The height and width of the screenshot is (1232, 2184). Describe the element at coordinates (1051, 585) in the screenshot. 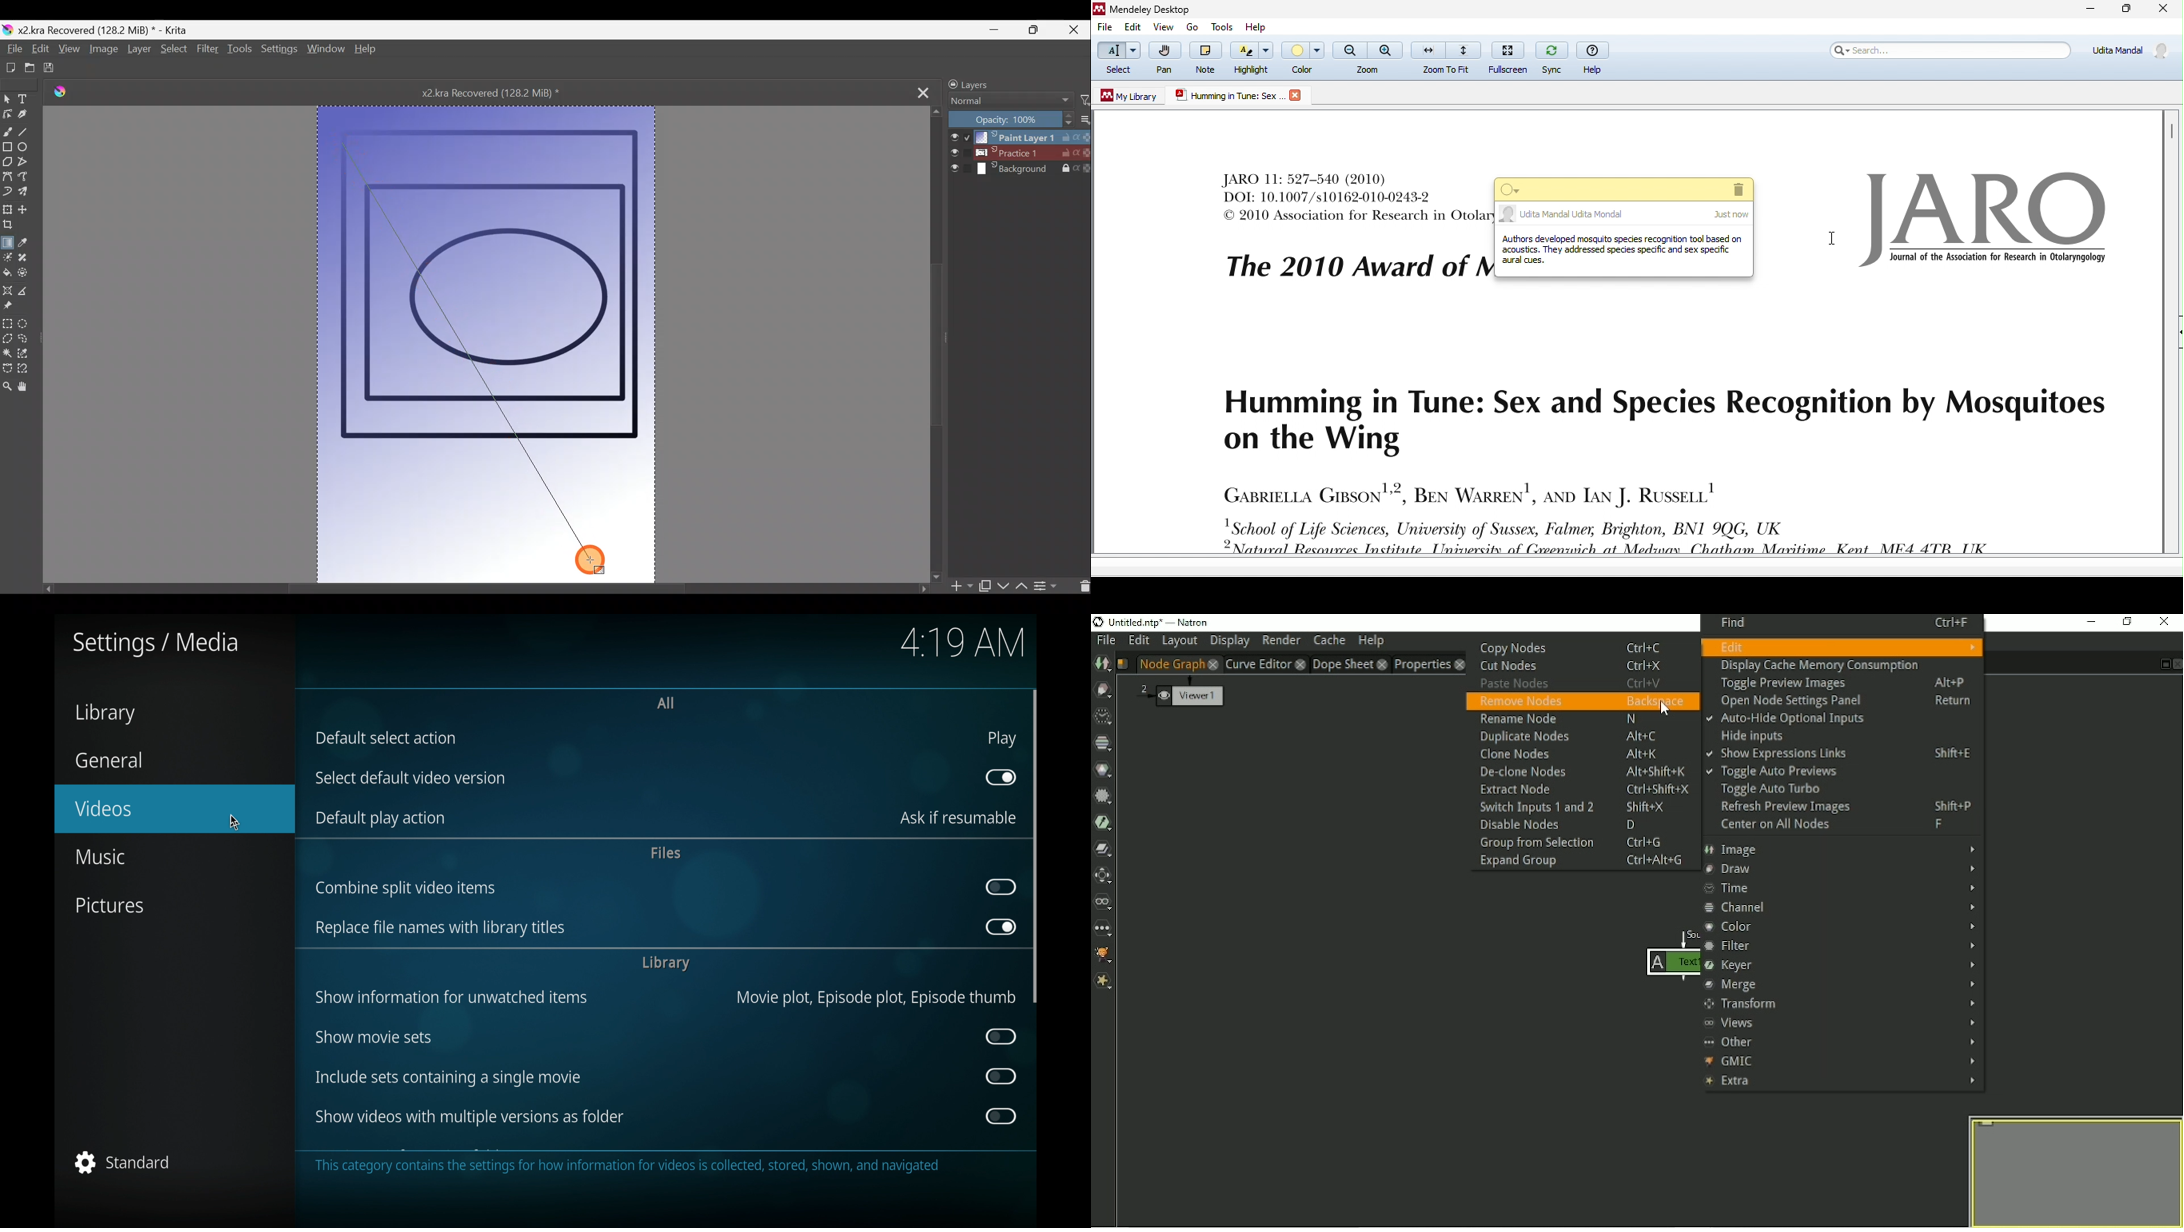

I see `View/change layer properties` at that location.